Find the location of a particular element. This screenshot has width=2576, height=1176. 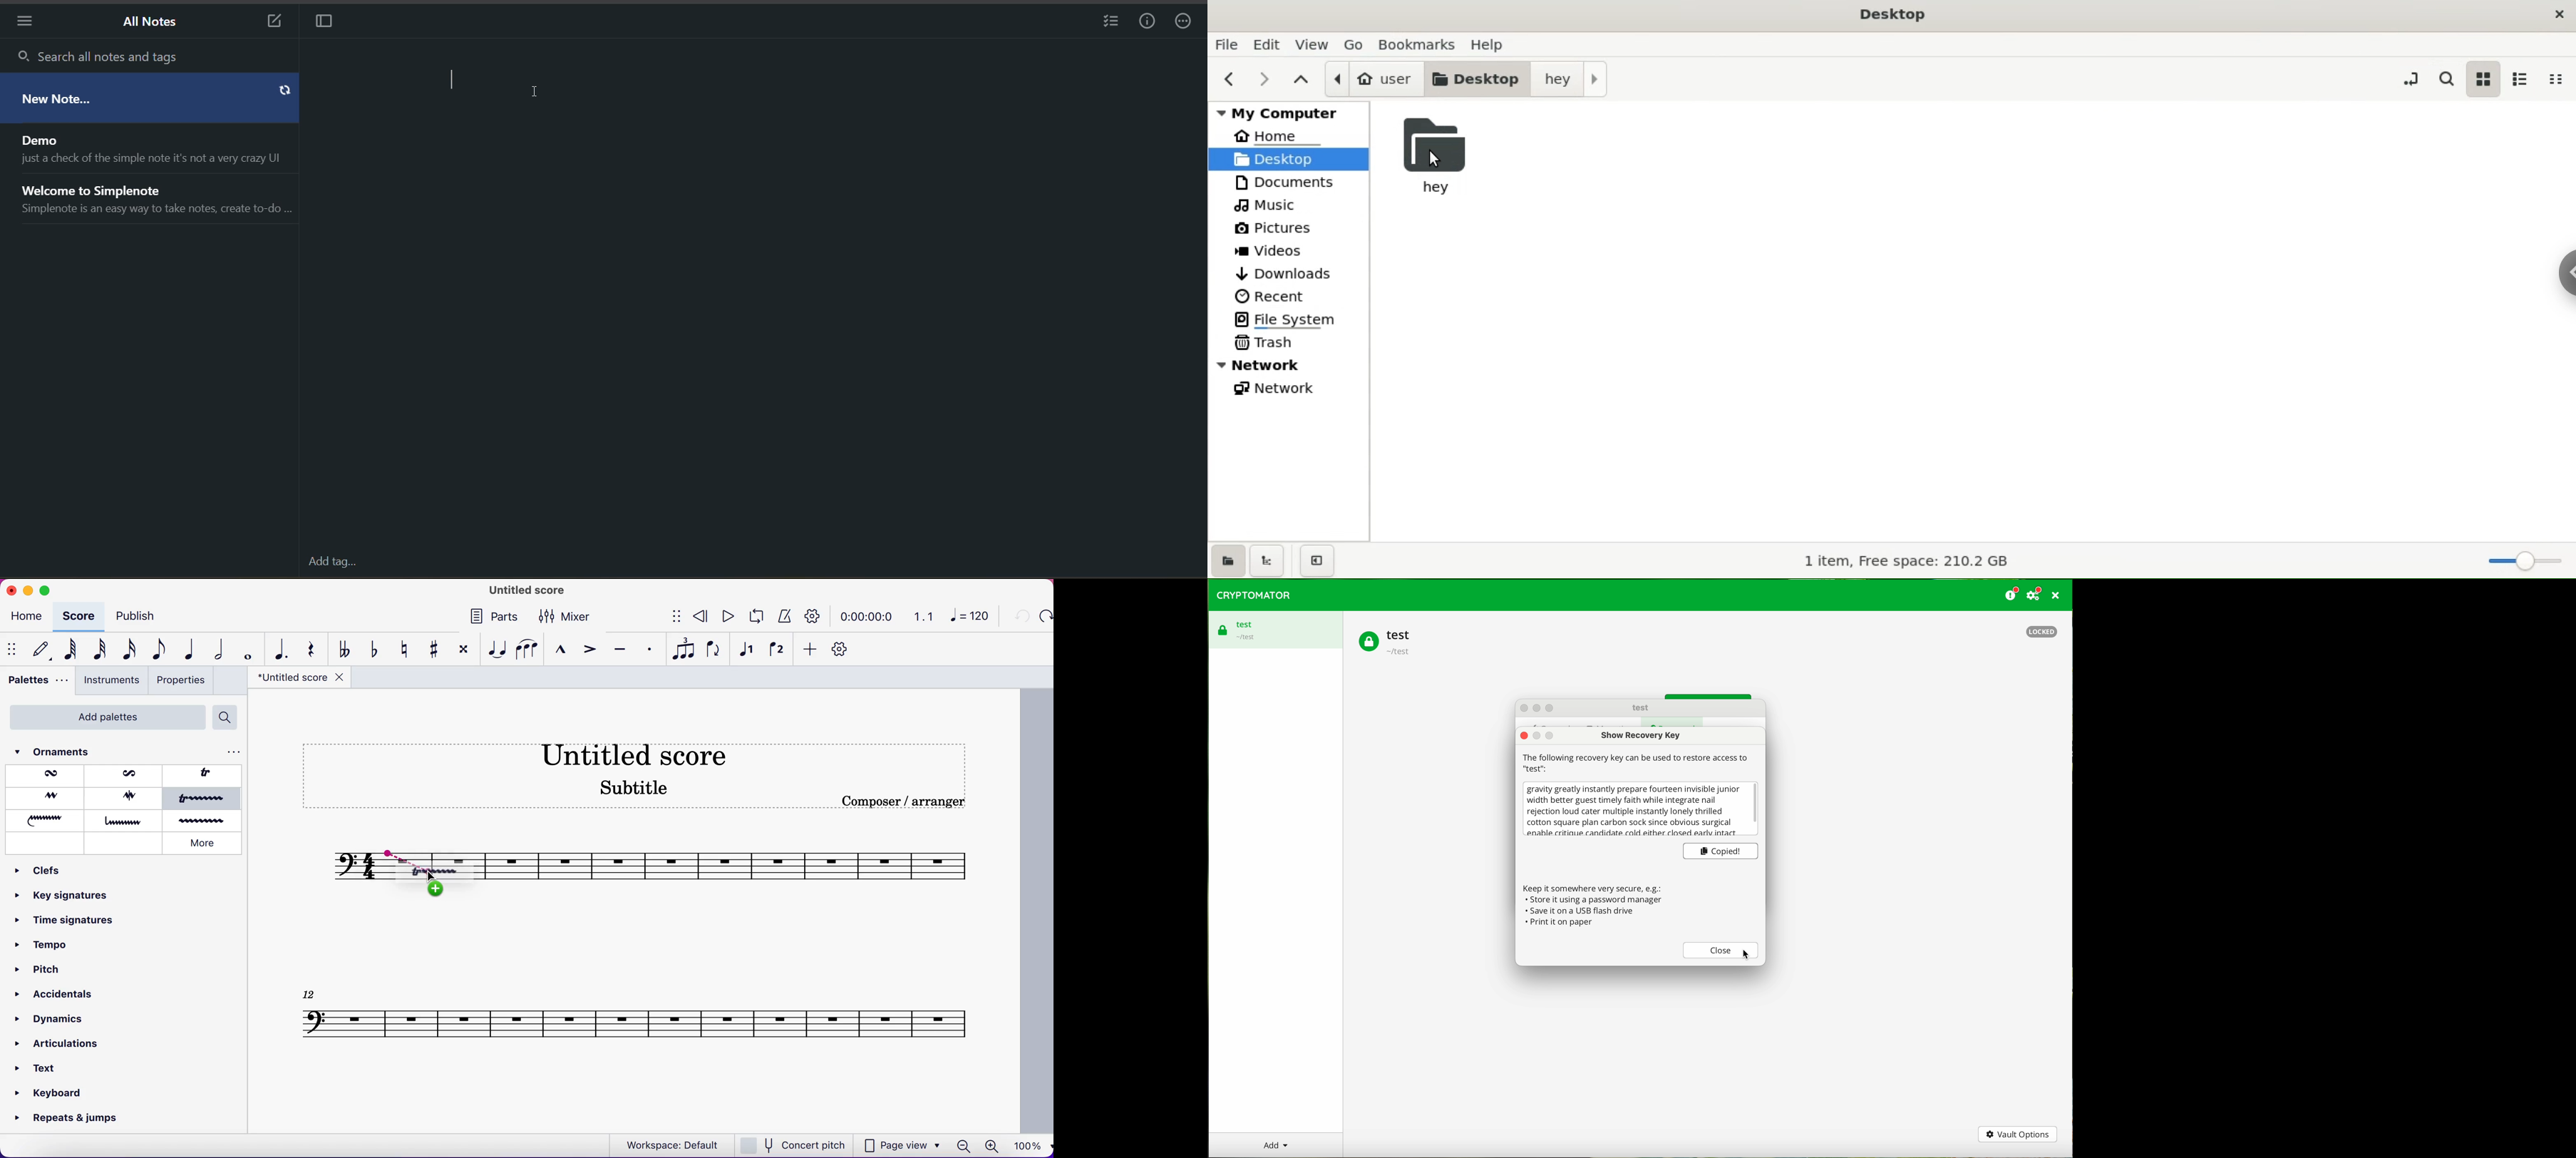

instruments is located at coordinates (111, 681).